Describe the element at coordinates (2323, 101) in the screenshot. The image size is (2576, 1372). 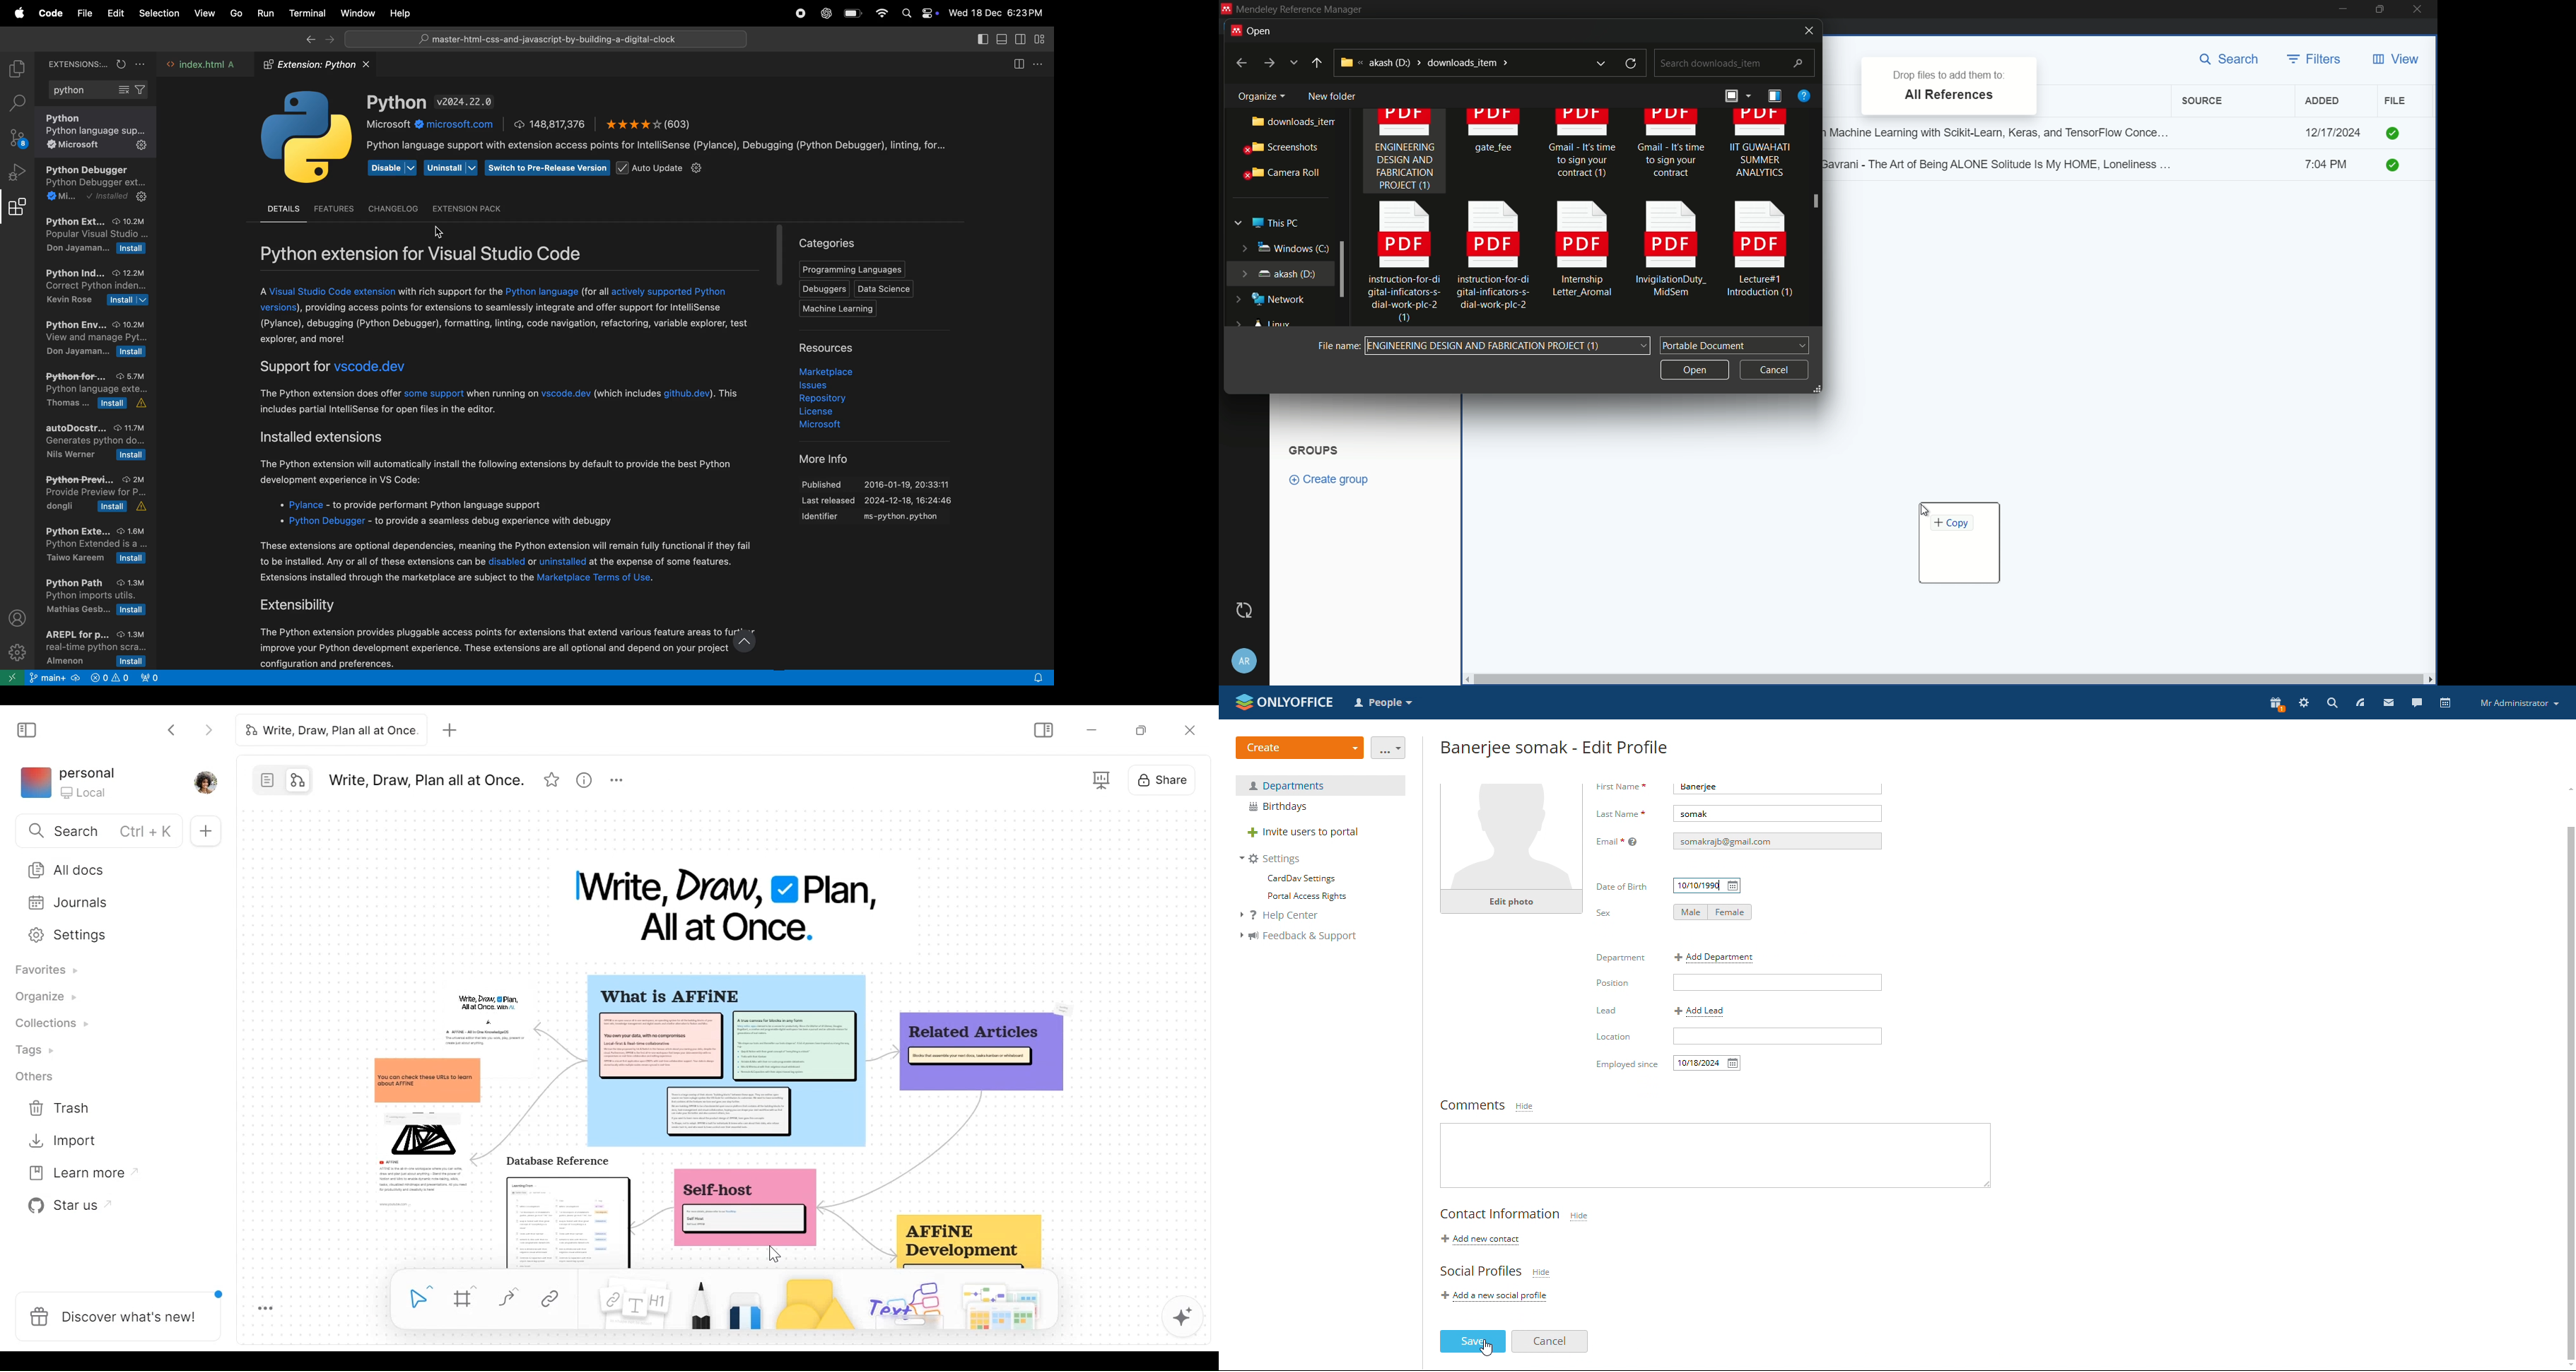
I see `added` at that location.